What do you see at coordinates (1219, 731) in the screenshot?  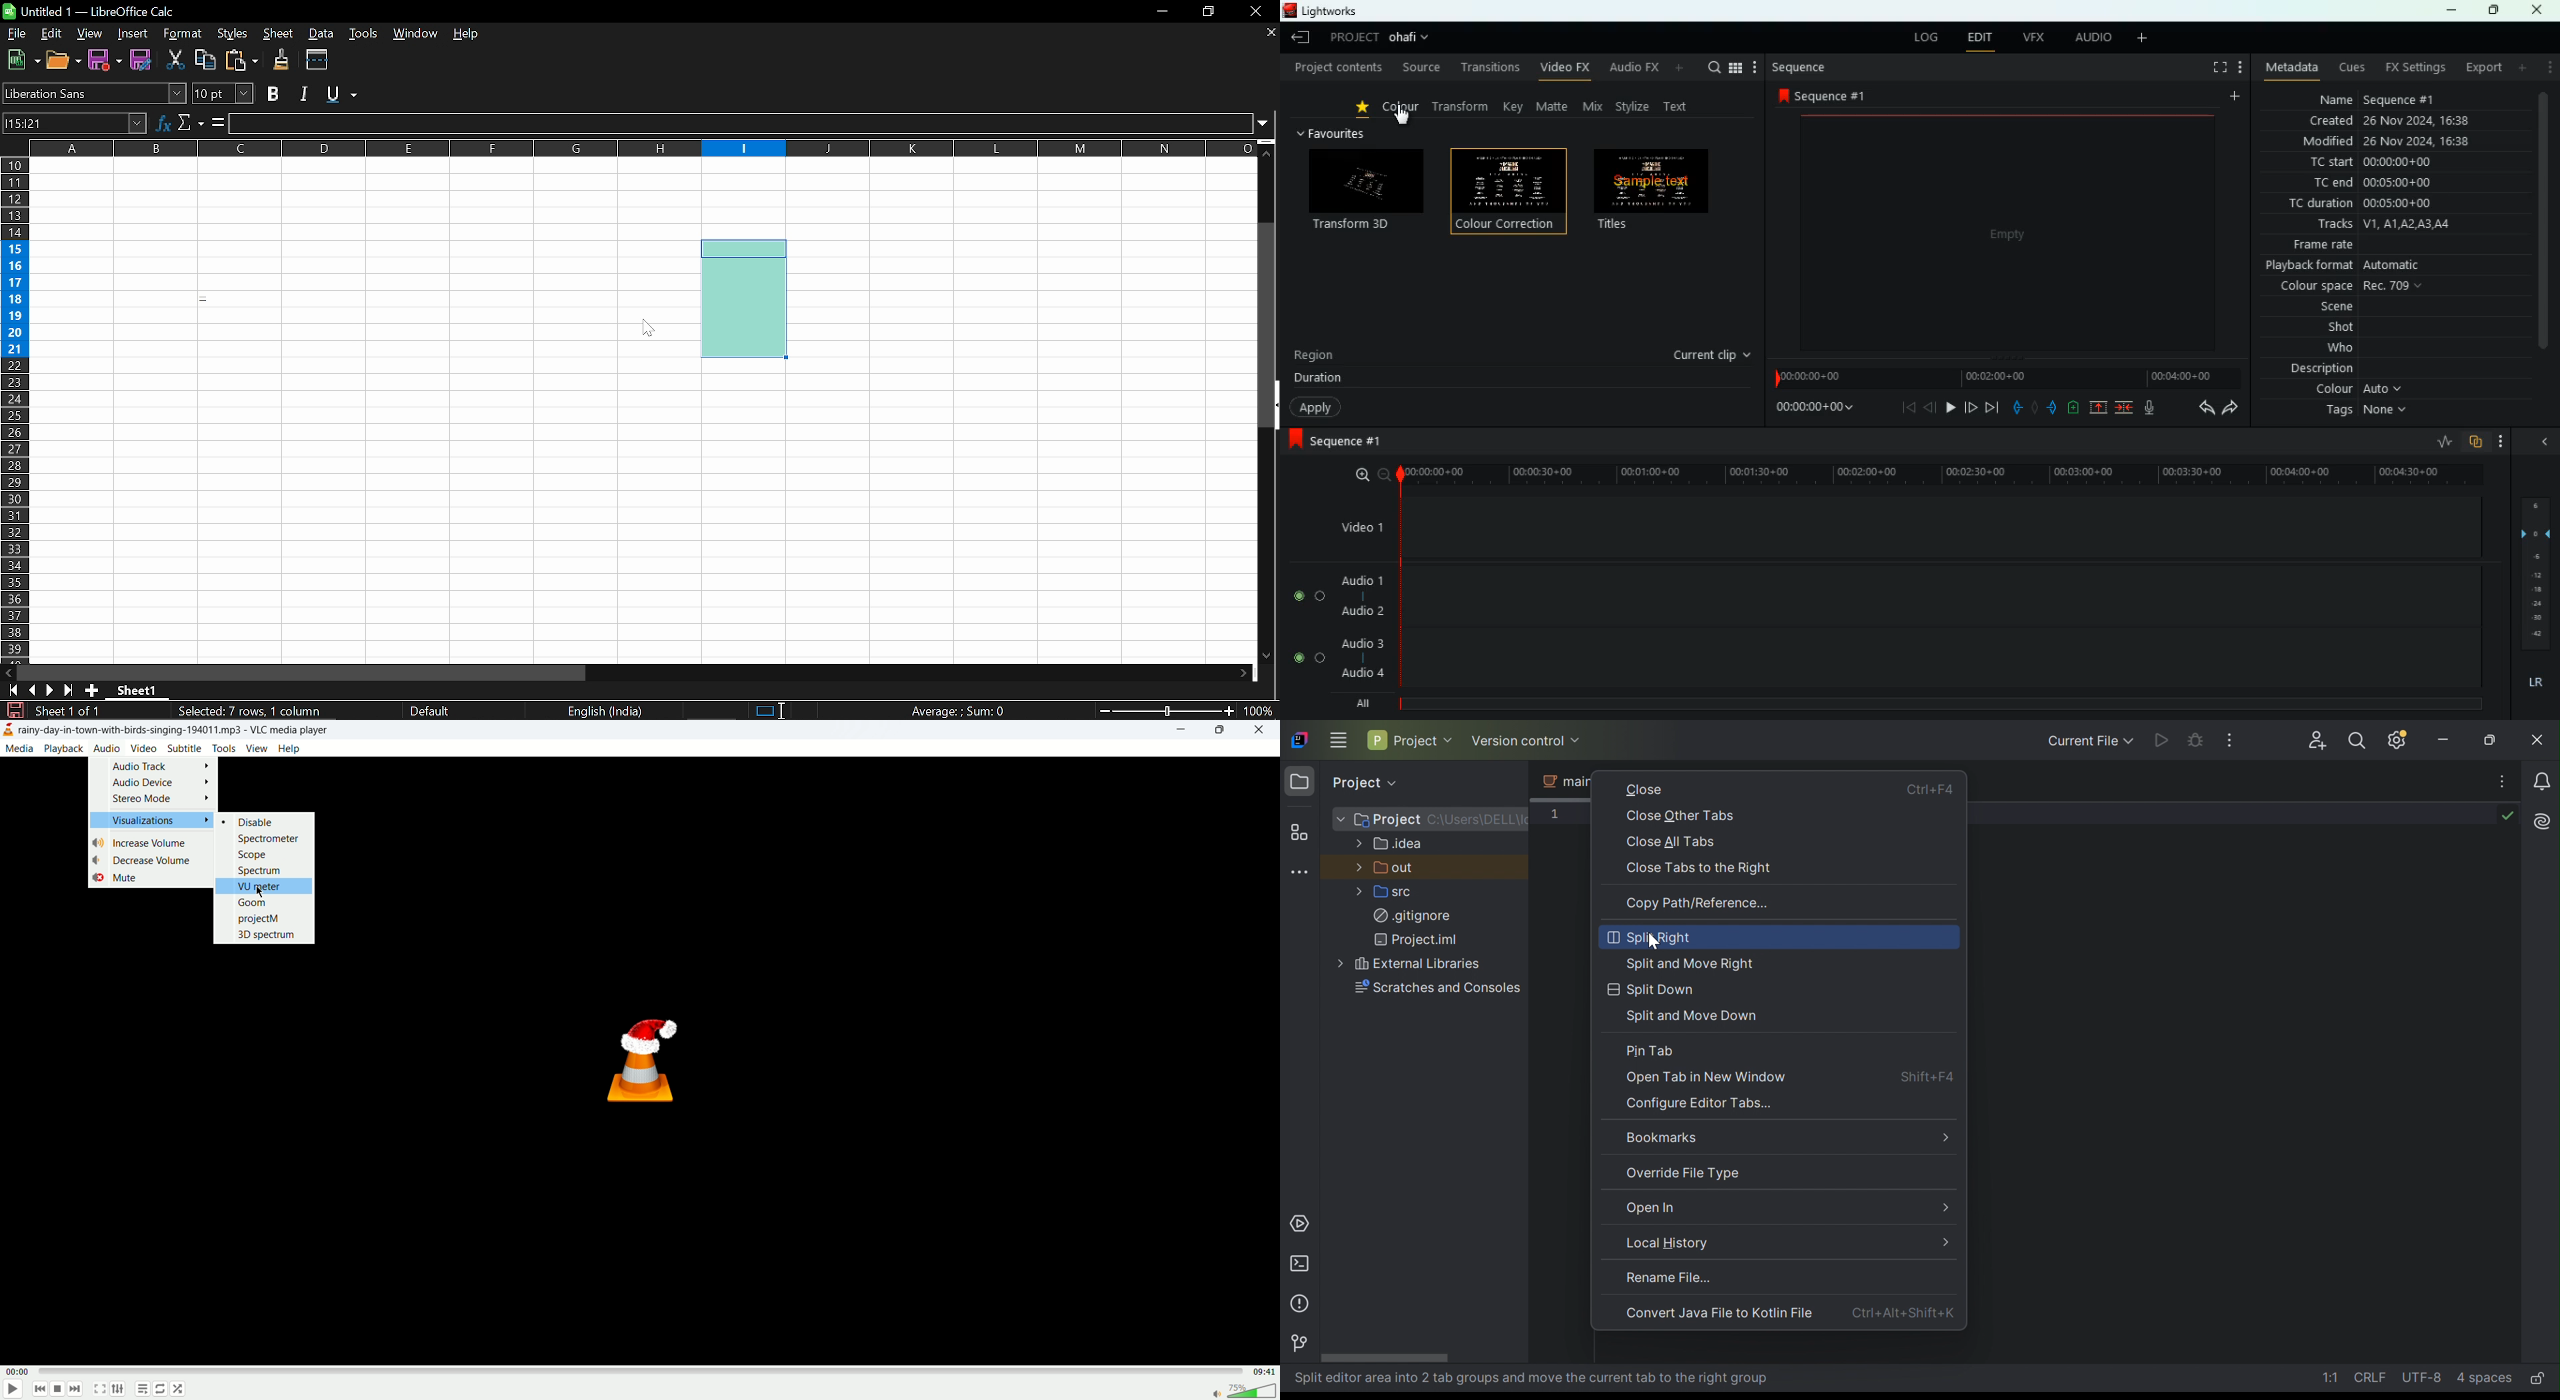 I see `maximize` at bounding box center [1219, 731].